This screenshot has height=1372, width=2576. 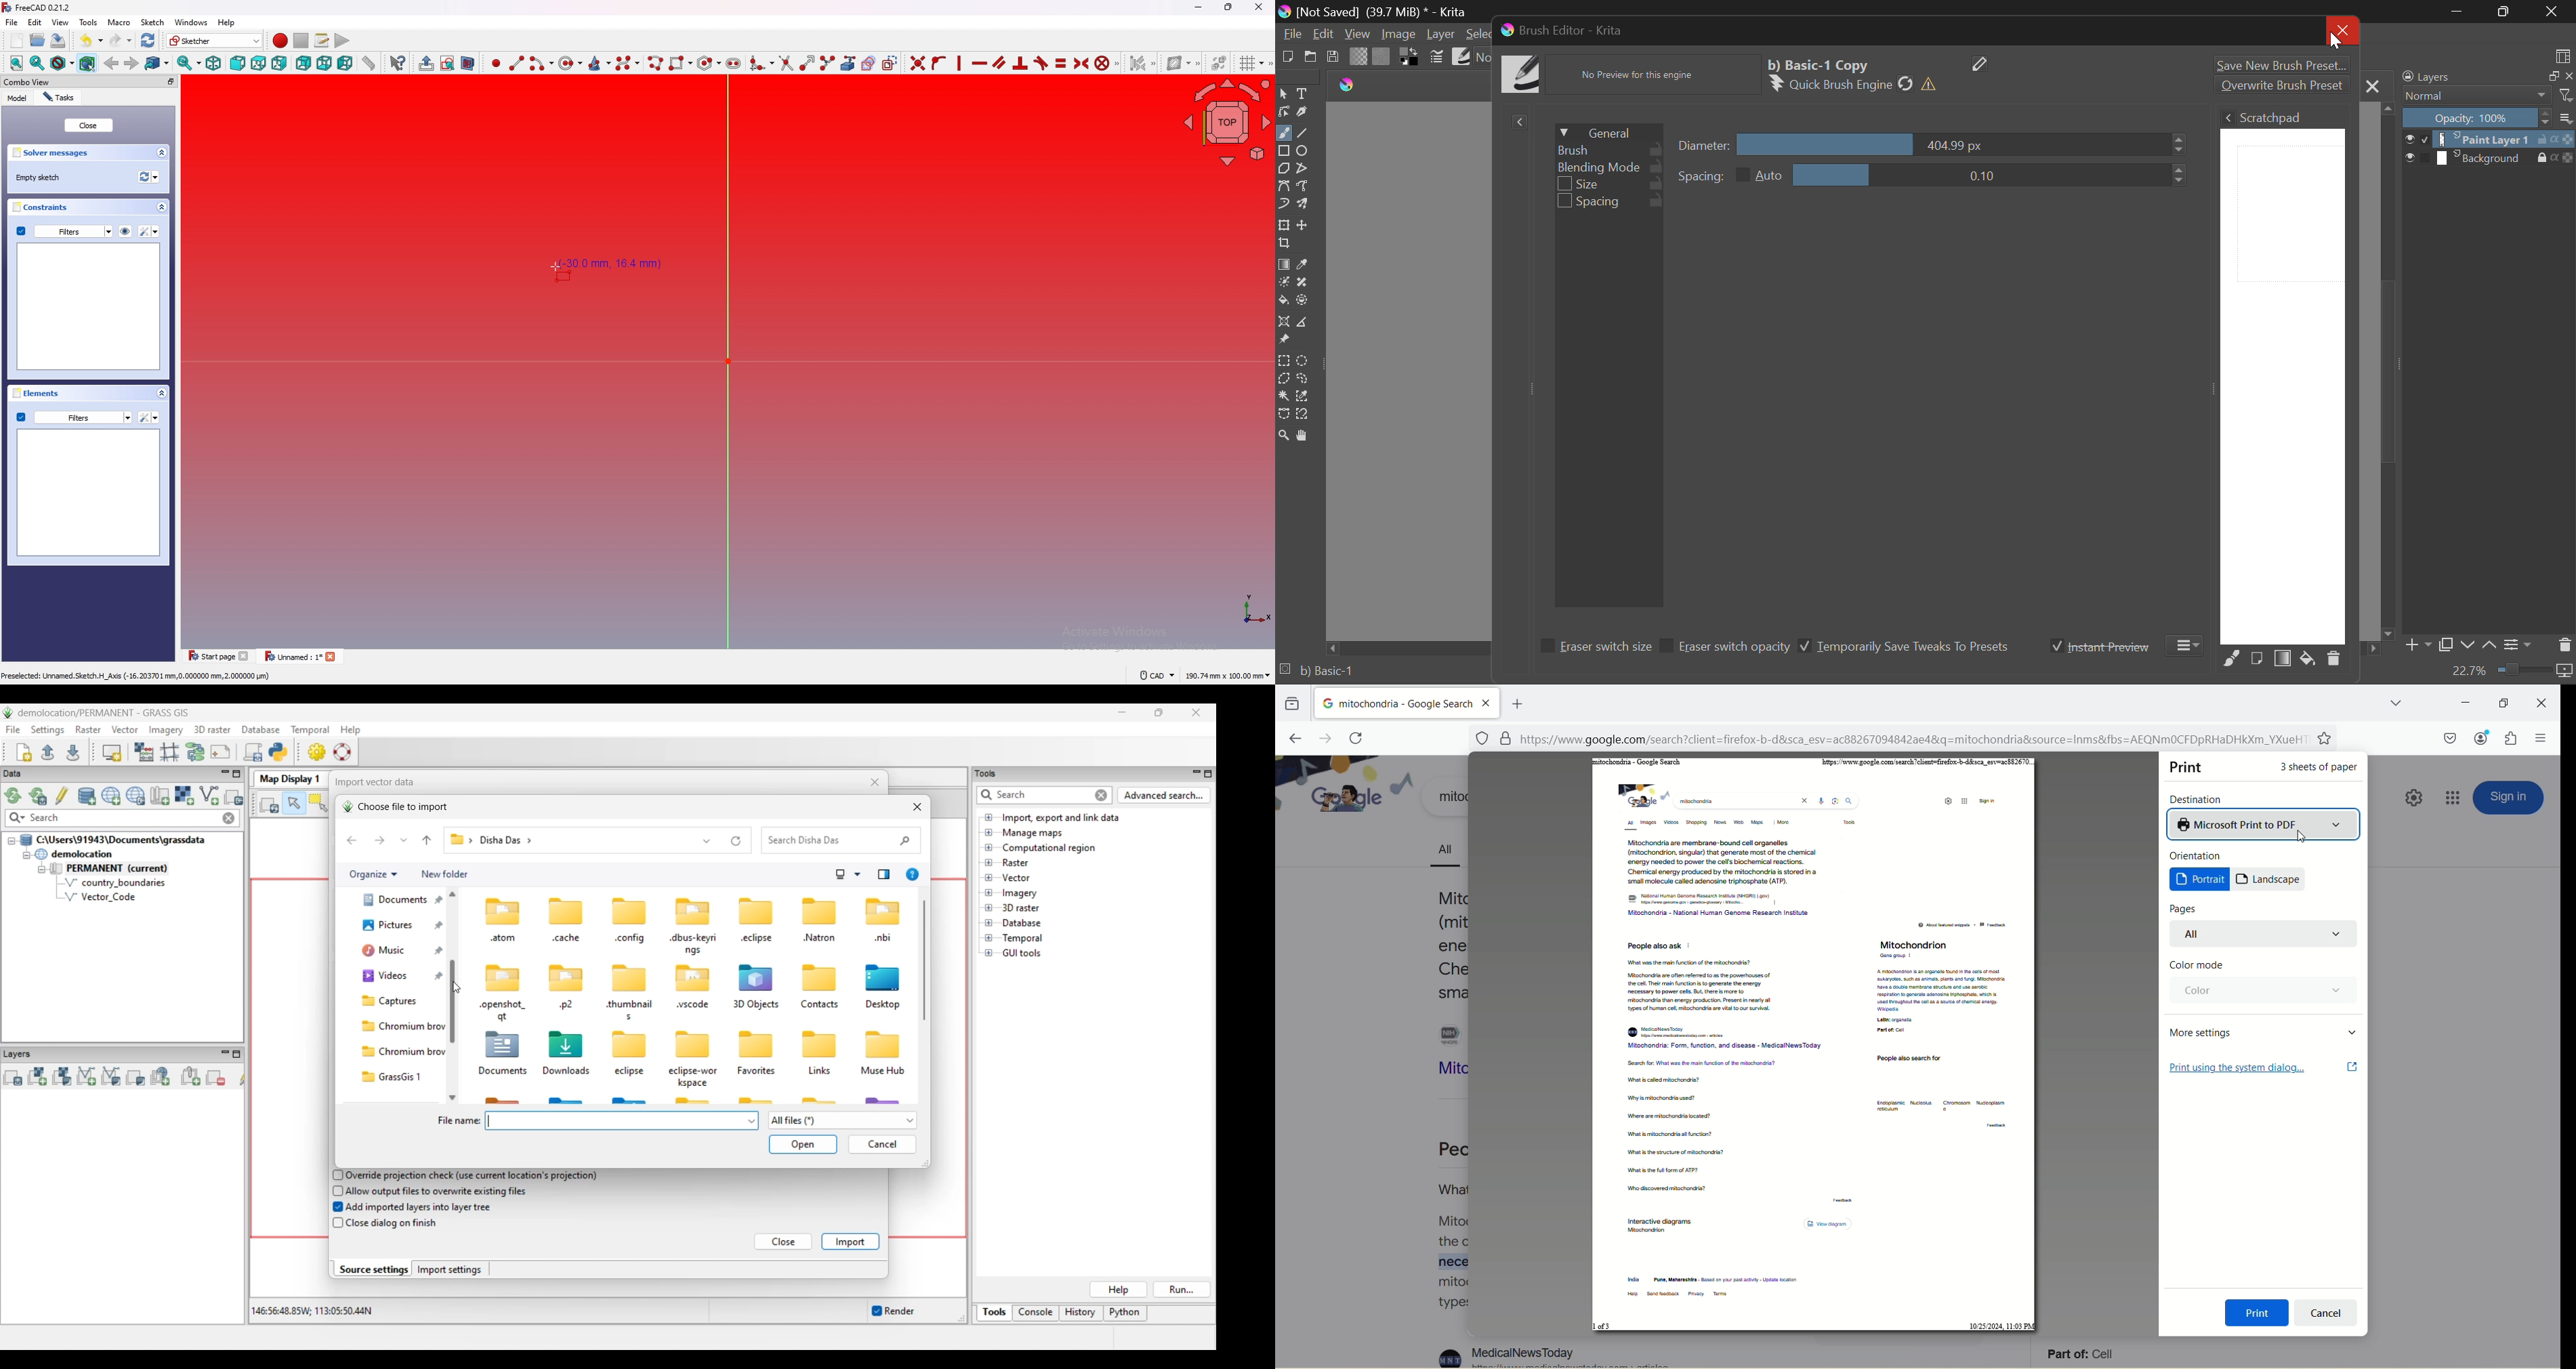 What do you see at coordinates (88, 63) in the screenshot?
I see `bounding box` at bounding box center [88, 63].